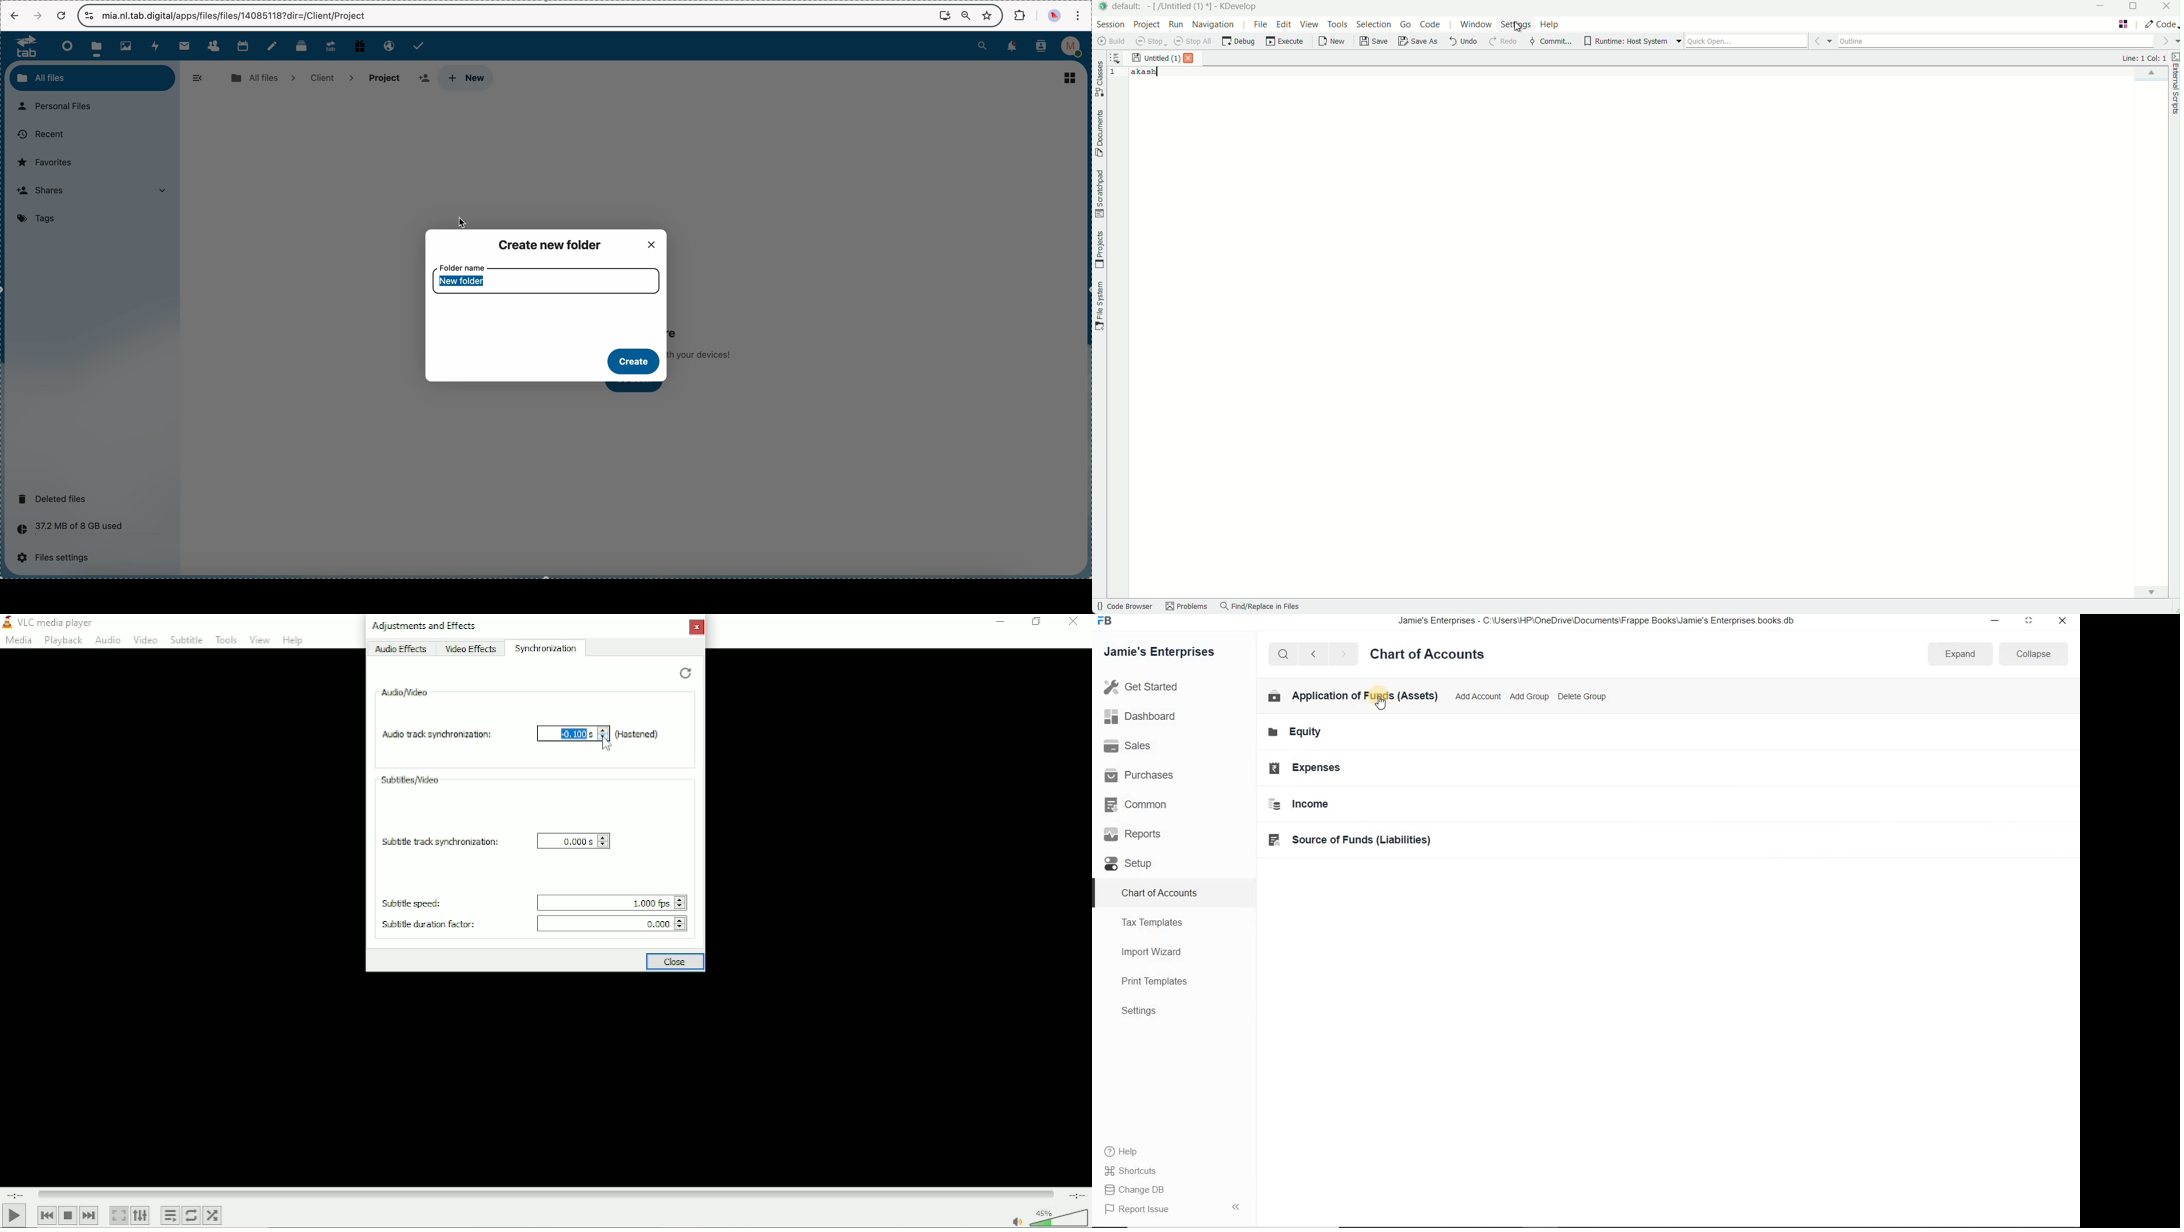 The height and width of the screenshot is (1232, 2184). I want to click on close, so click(2063, 622).